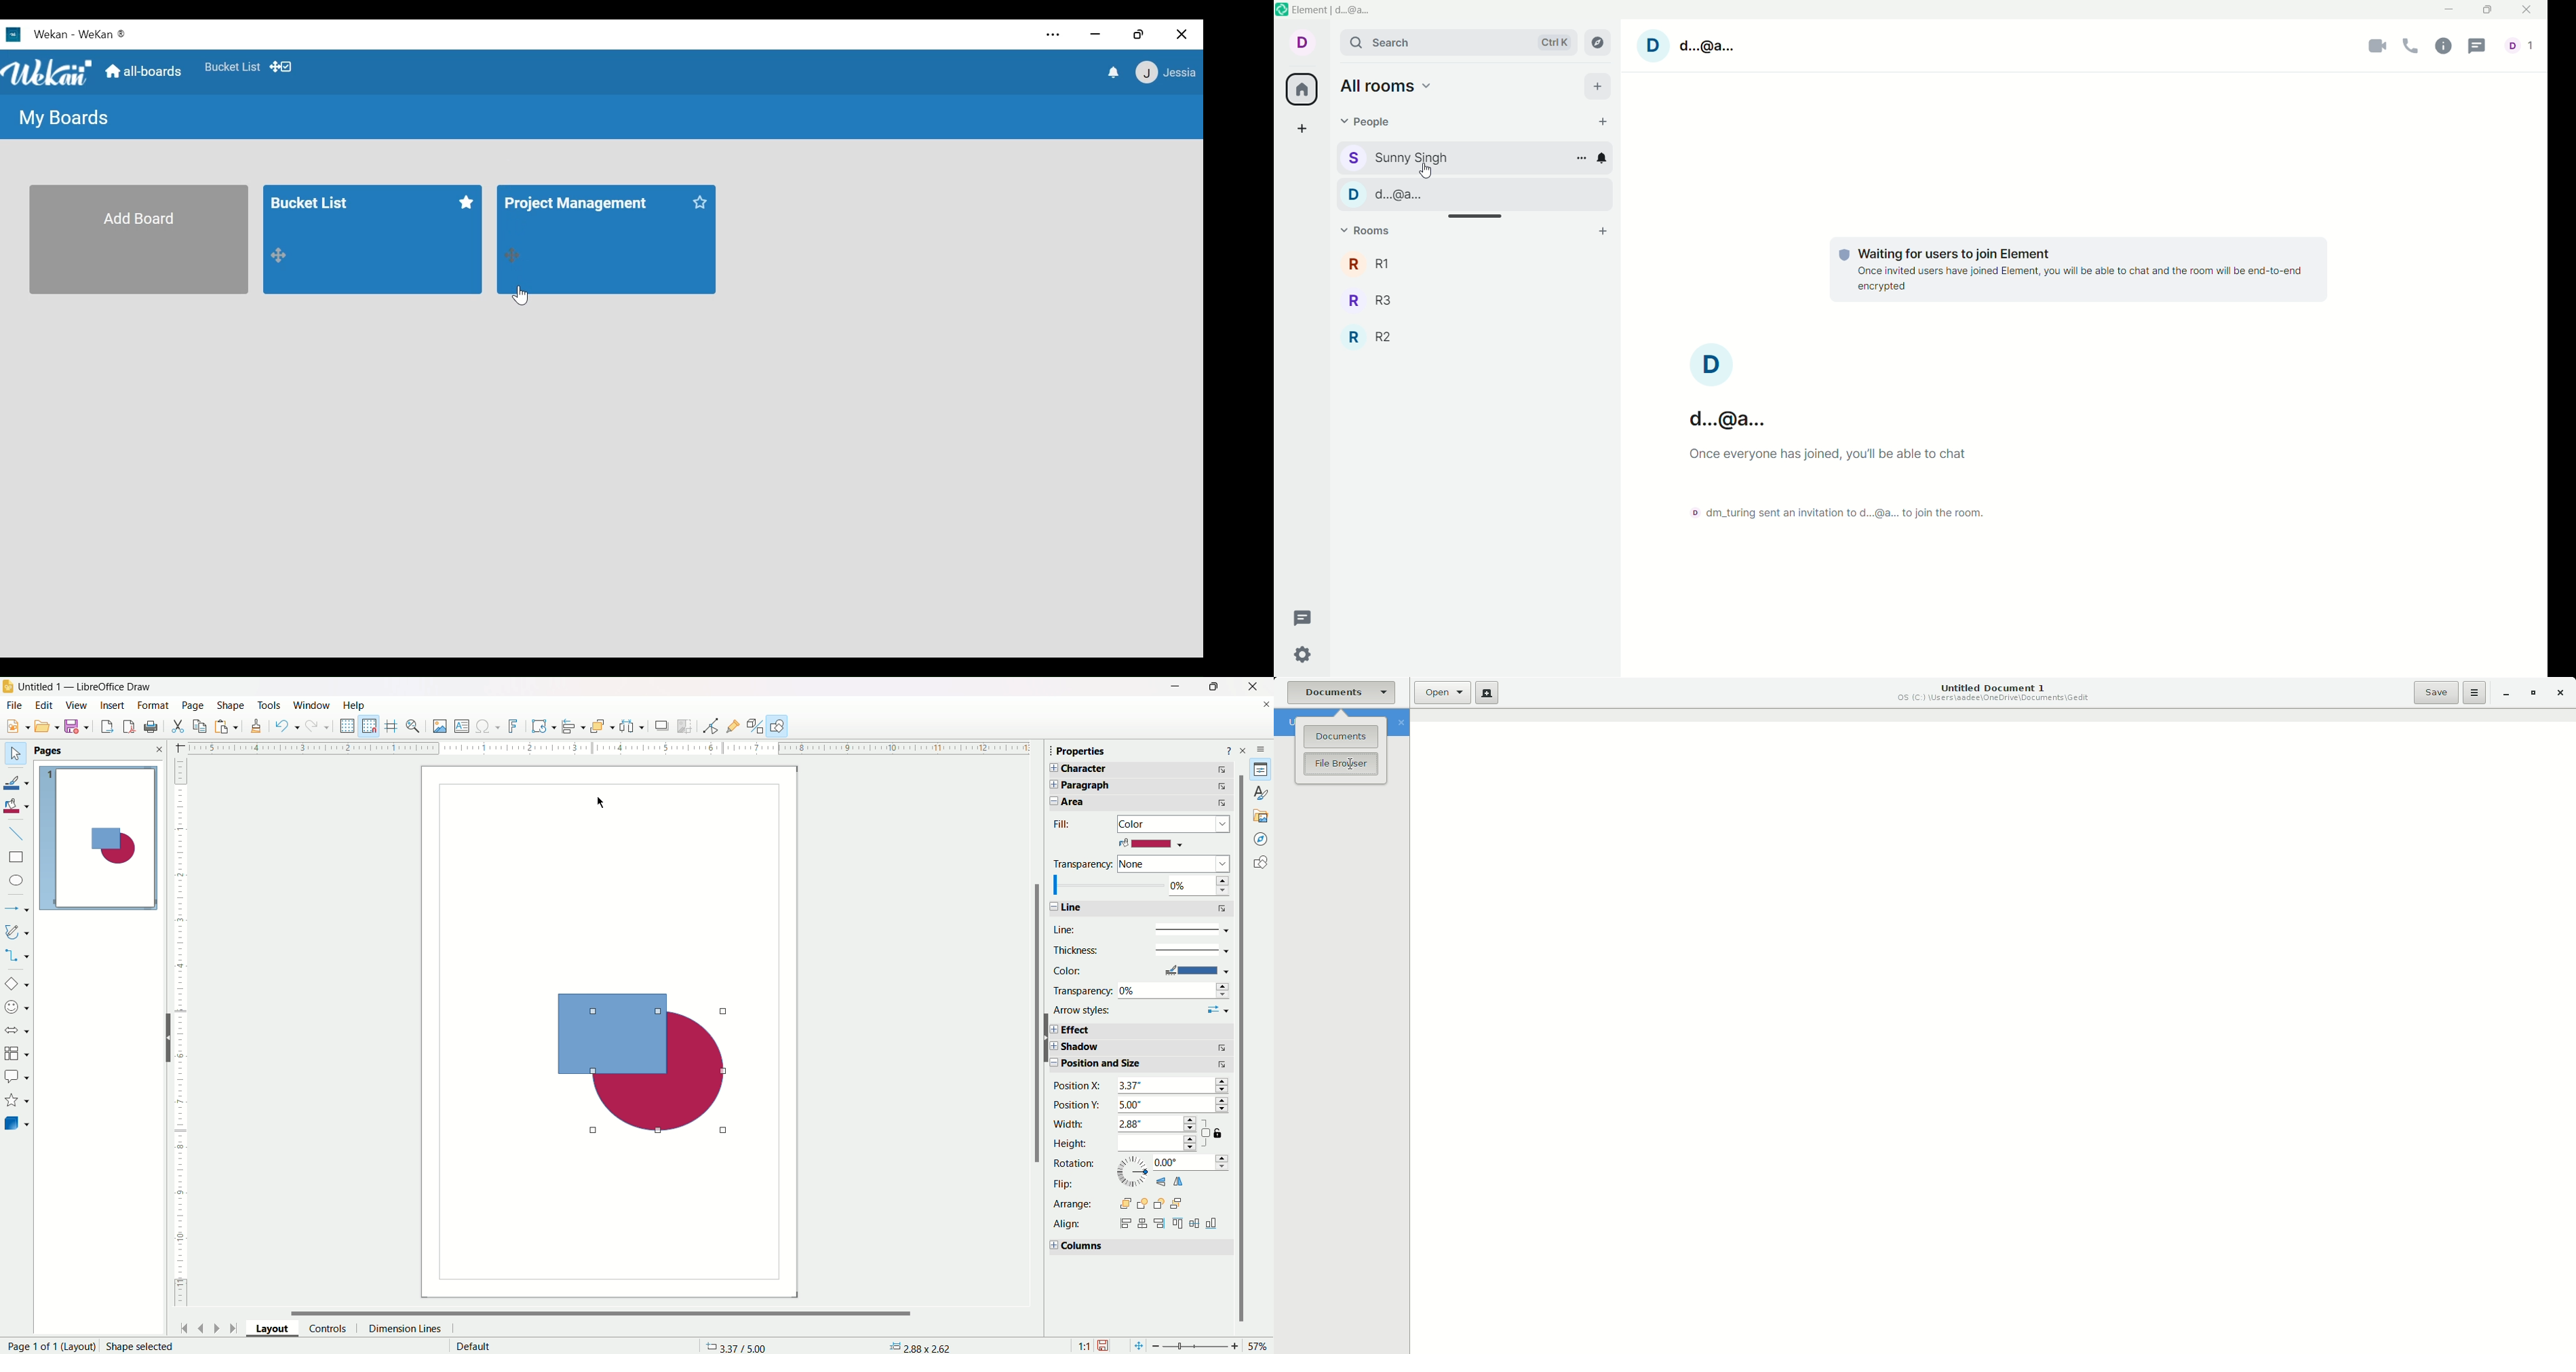 The width and height of the screenshot is (2576, 1372). What do you see at coordinates (65, 118) in the screenshot?
I see `My Boards` at bounding box center [65, 118].